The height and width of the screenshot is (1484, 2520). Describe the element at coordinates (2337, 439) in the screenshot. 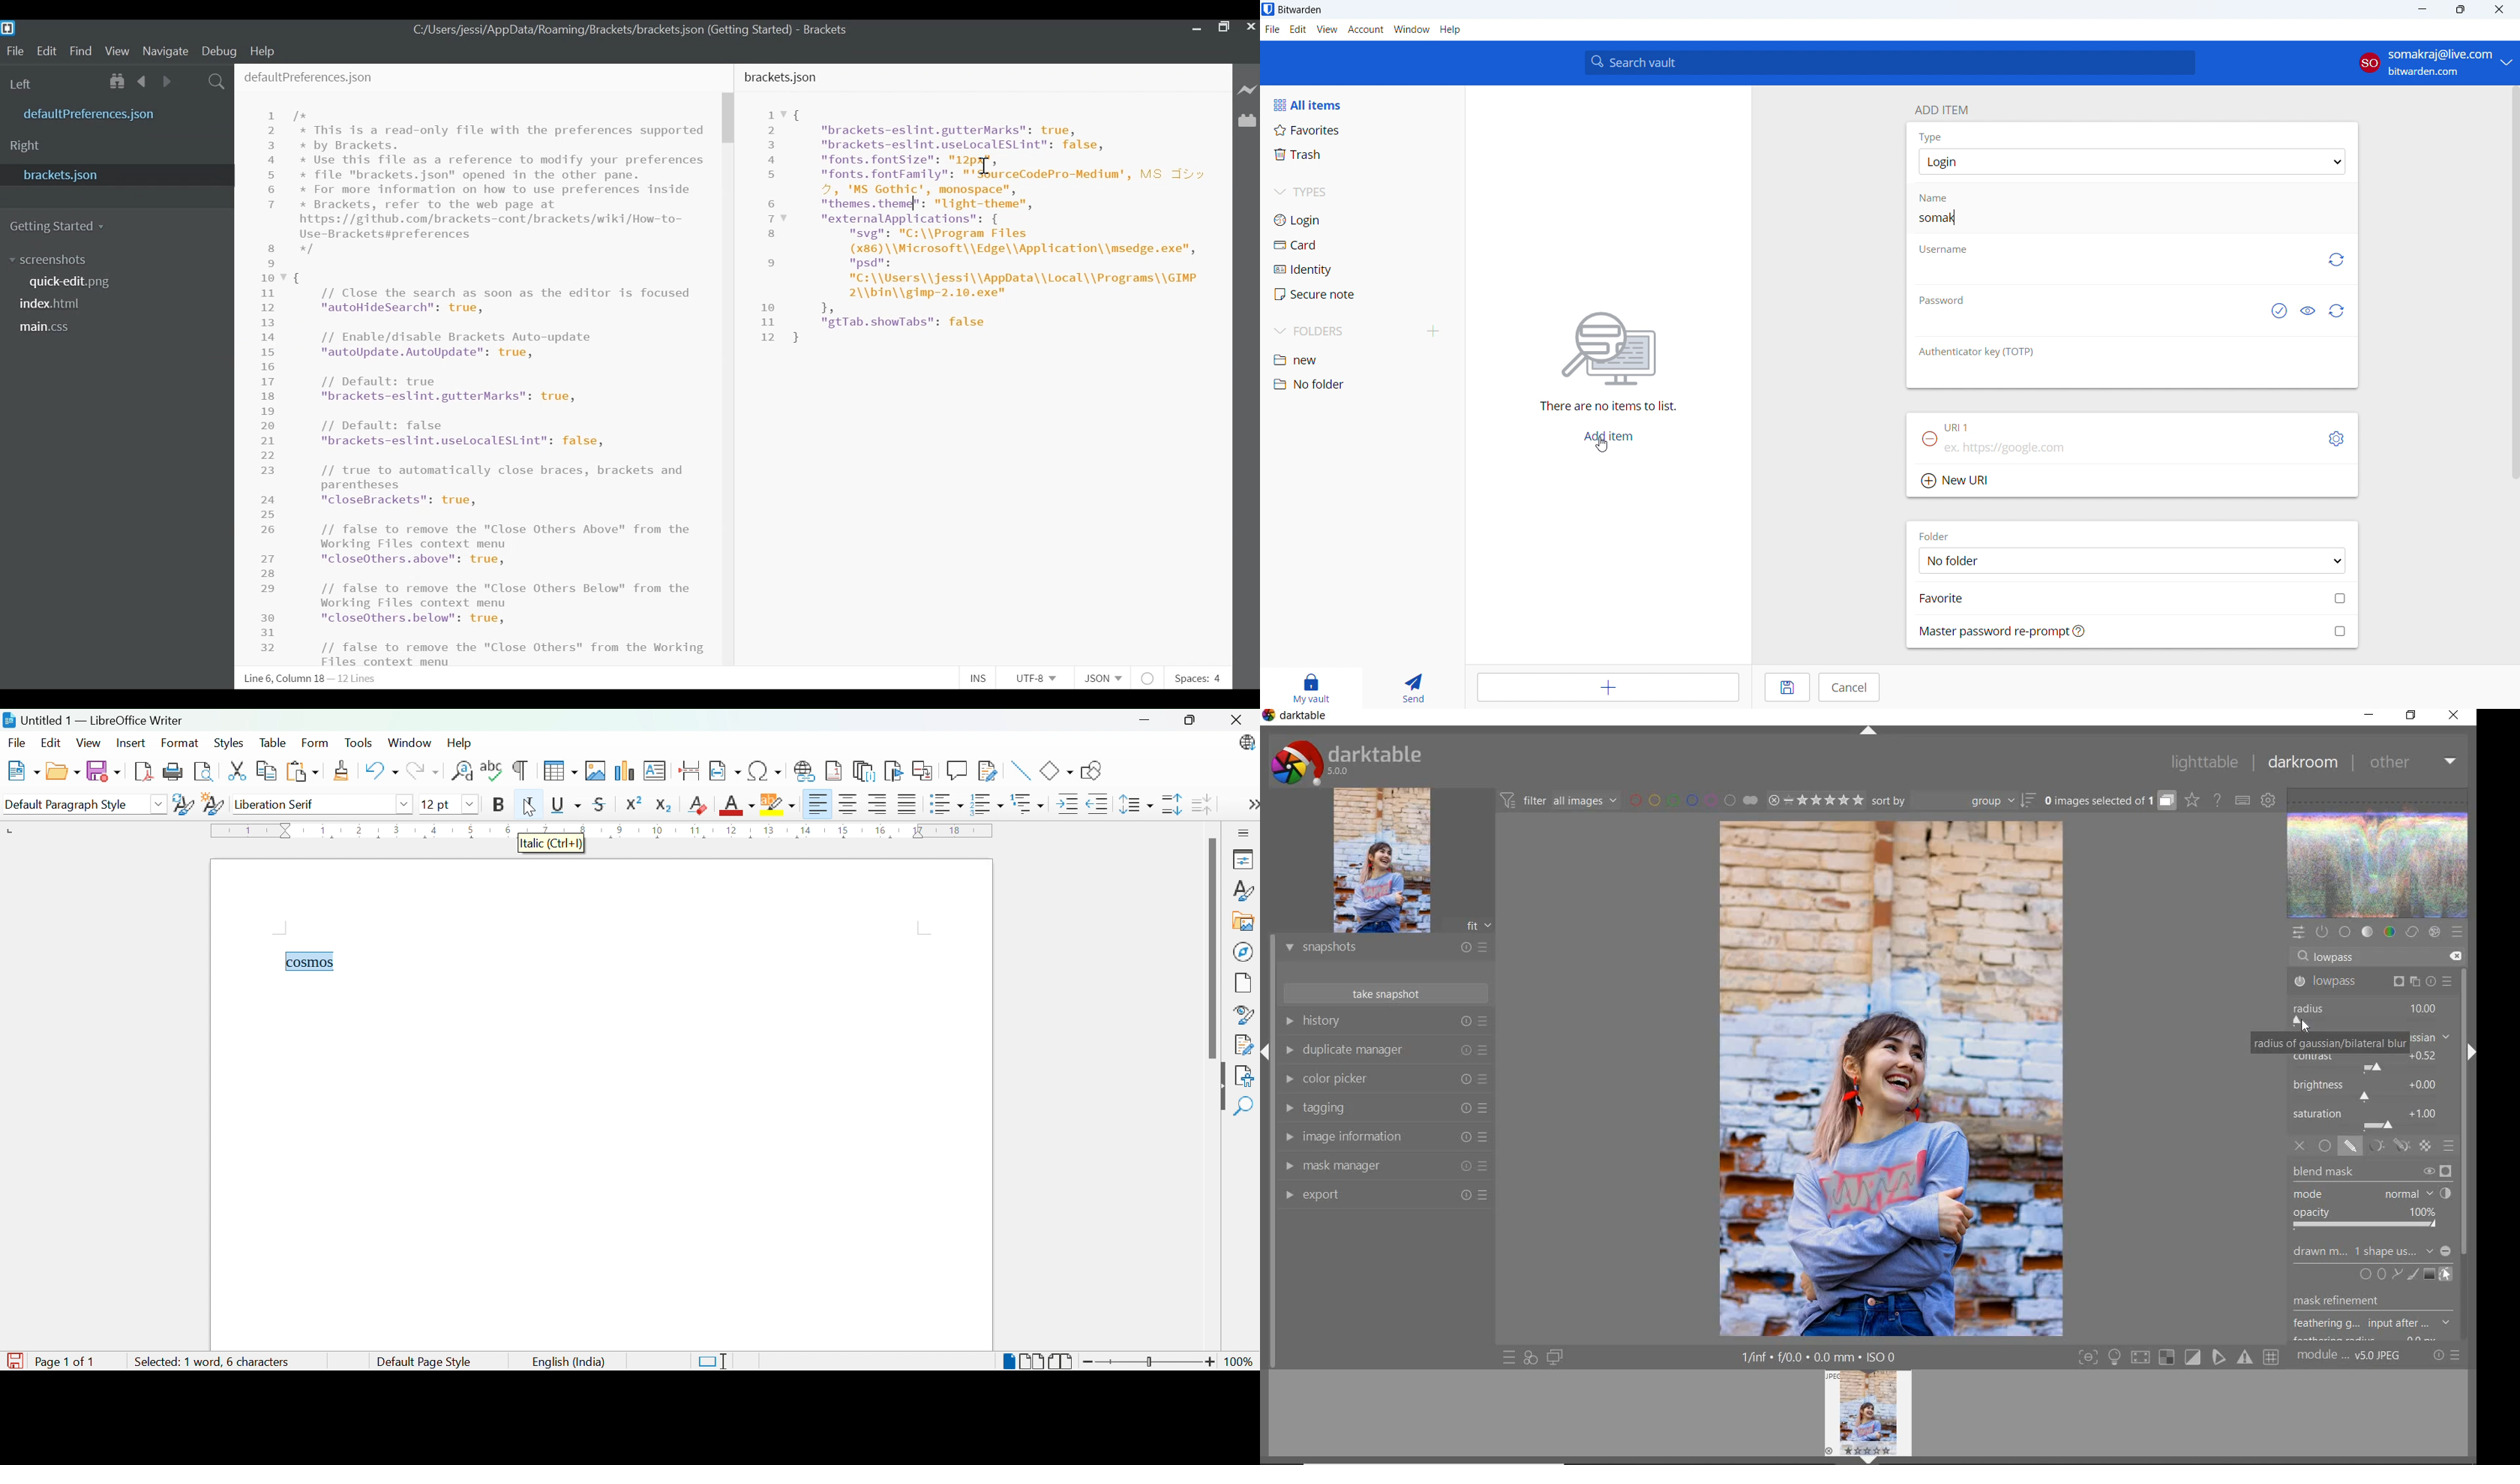

I see `toggle options` at that location.